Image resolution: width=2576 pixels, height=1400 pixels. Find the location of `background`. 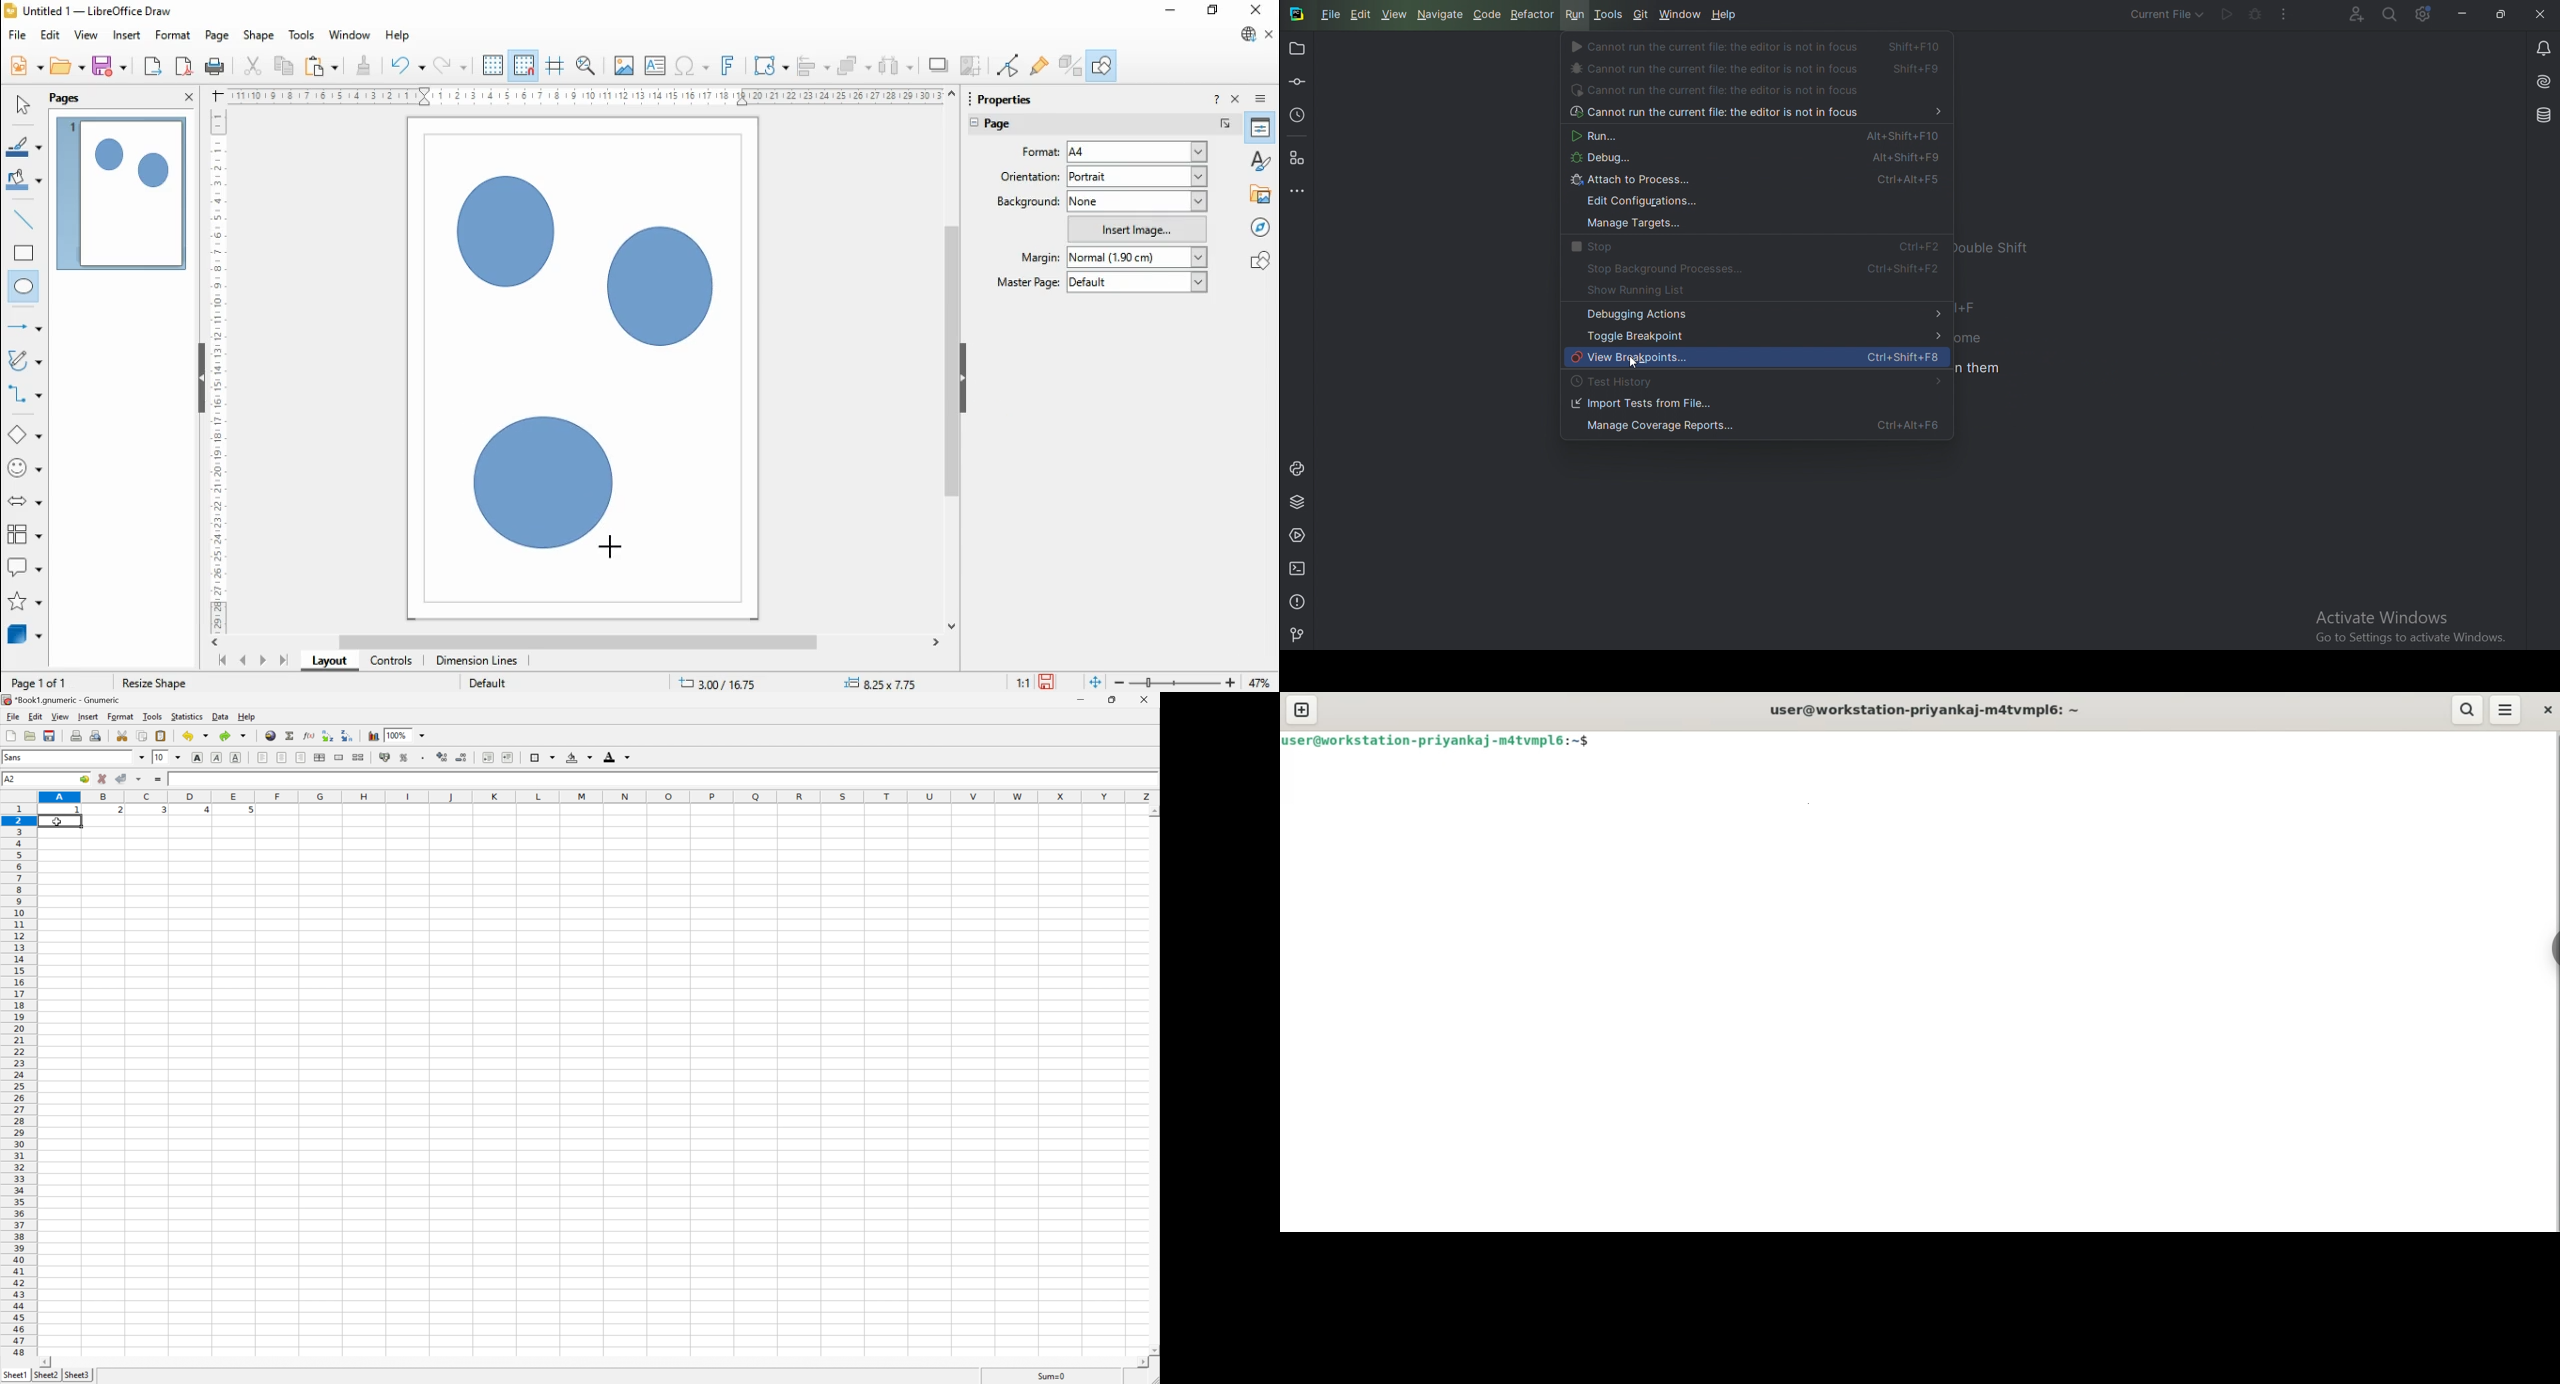

background is located at coordinates (580, 757).